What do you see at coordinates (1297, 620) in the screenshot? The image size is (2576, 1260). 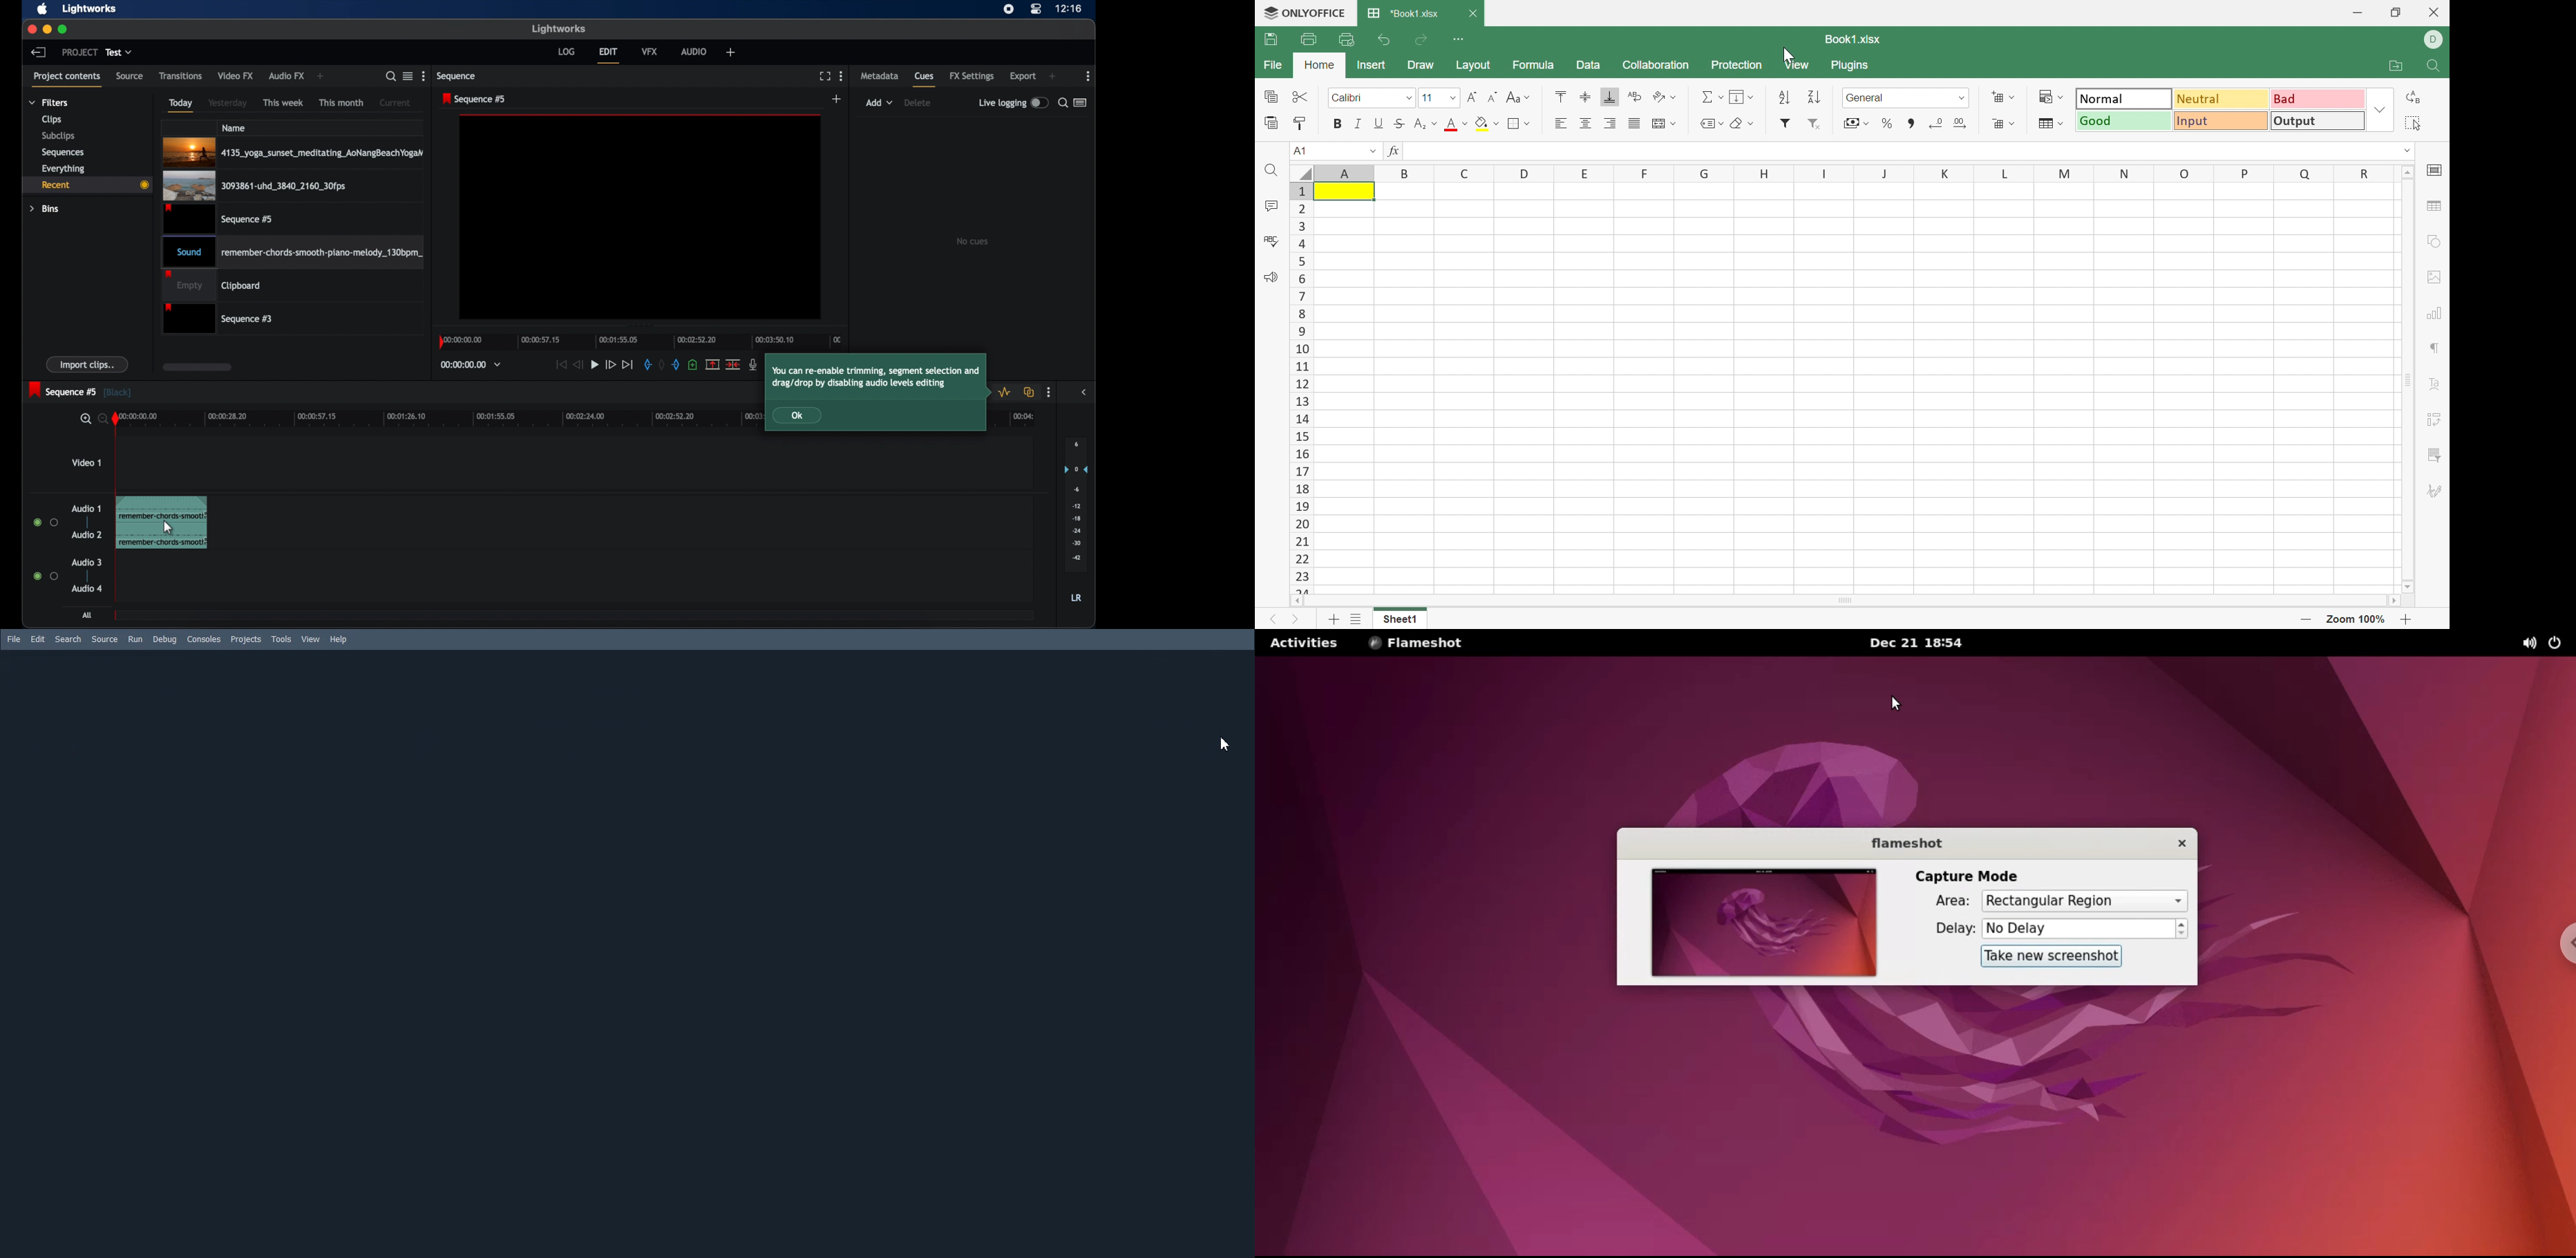 I see `Next` at bounding box center [1297, 620].